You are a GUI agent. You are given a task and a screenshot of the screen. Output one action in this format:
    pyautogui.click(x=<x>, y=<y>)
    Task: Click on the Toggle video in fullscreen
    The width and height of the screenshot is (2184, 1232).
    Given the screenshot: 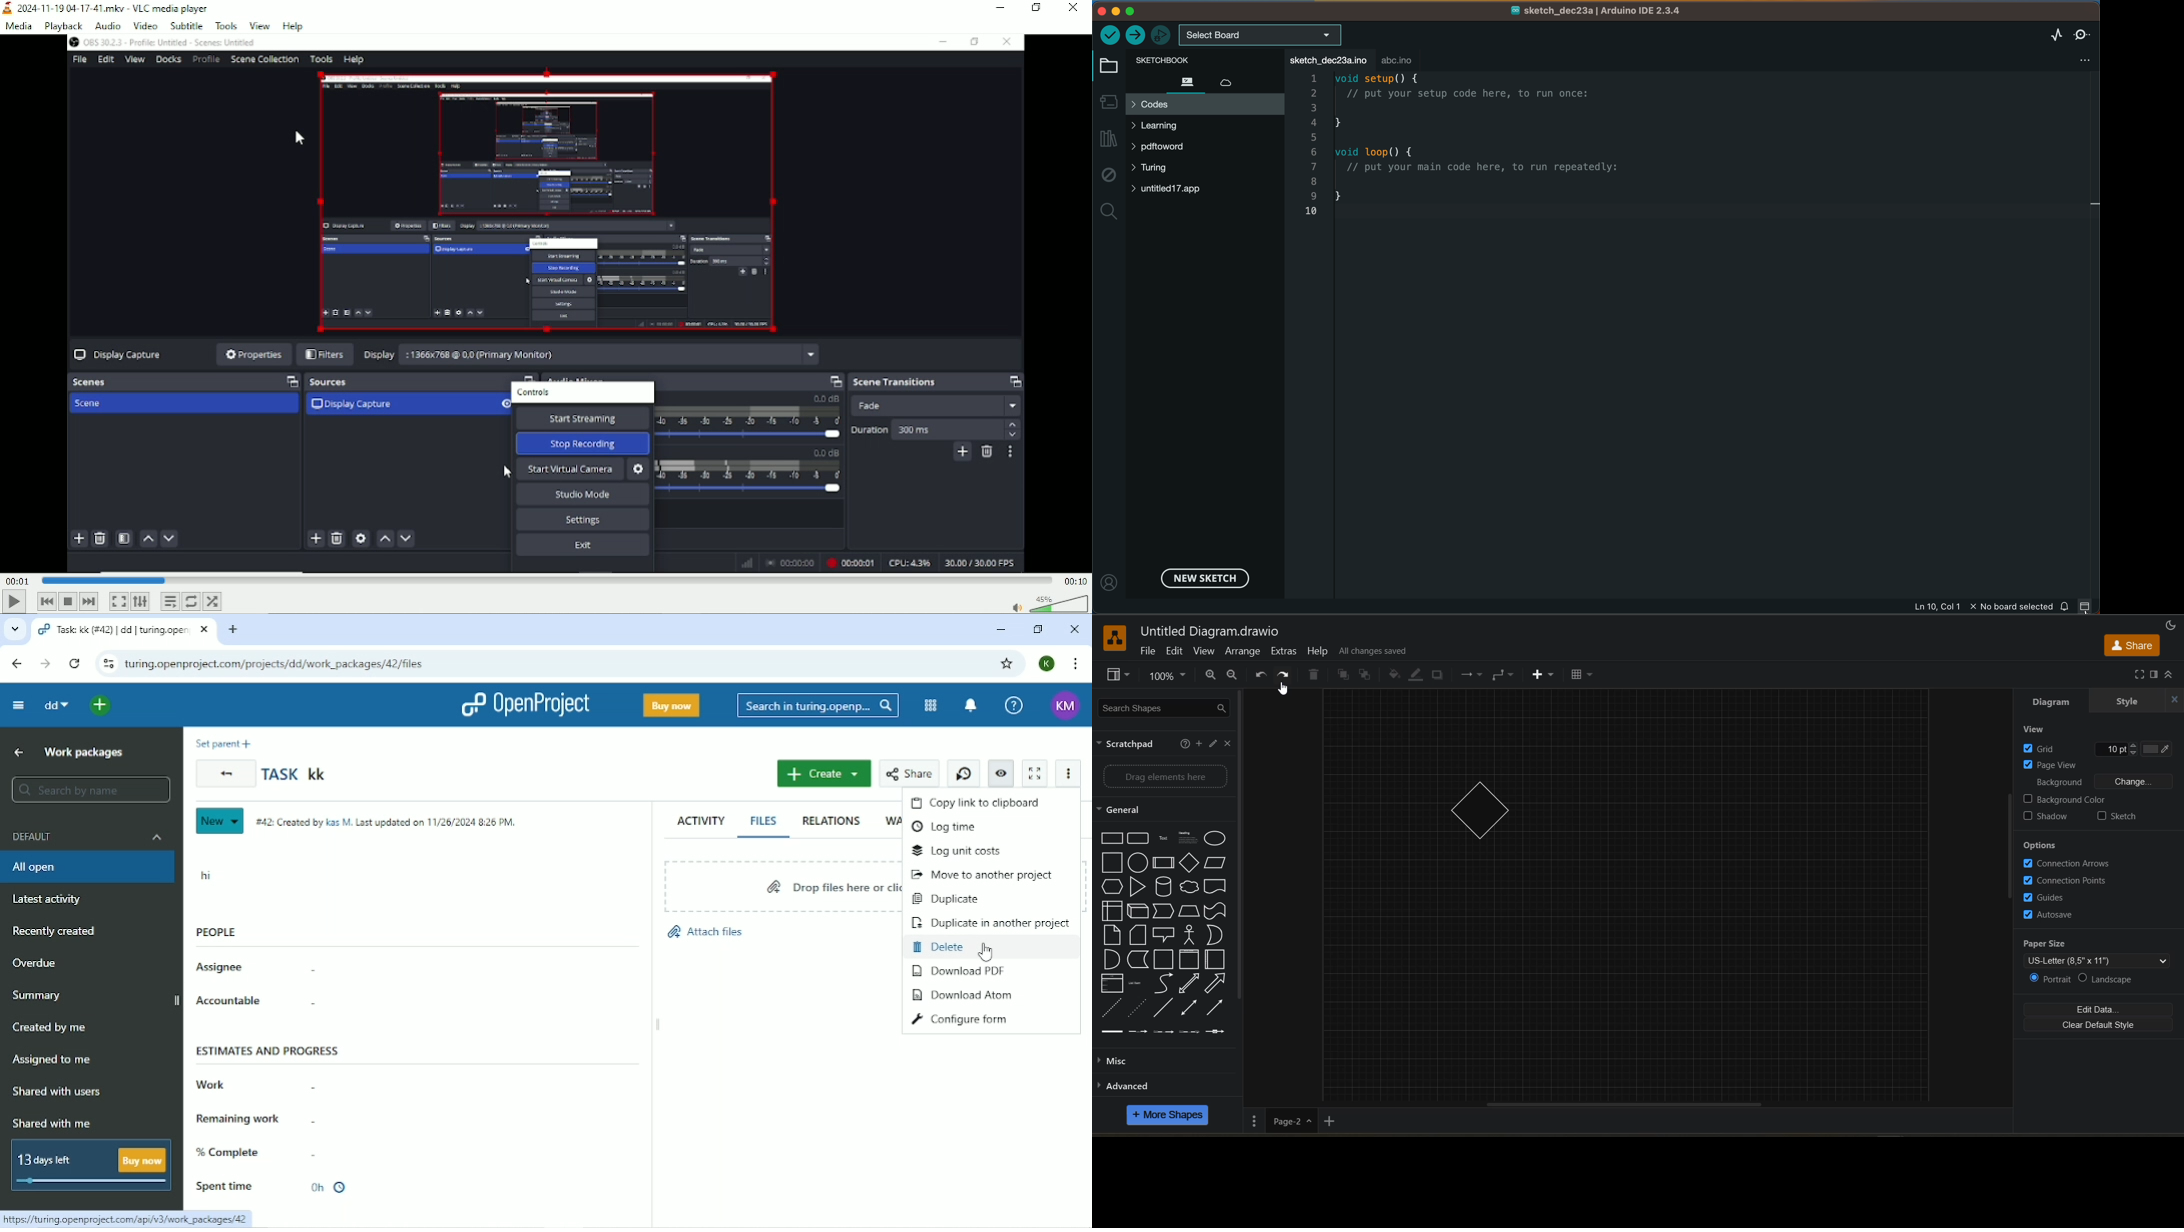 What is the action you would take?
    pyautogui.click(x=118, y=601)
    